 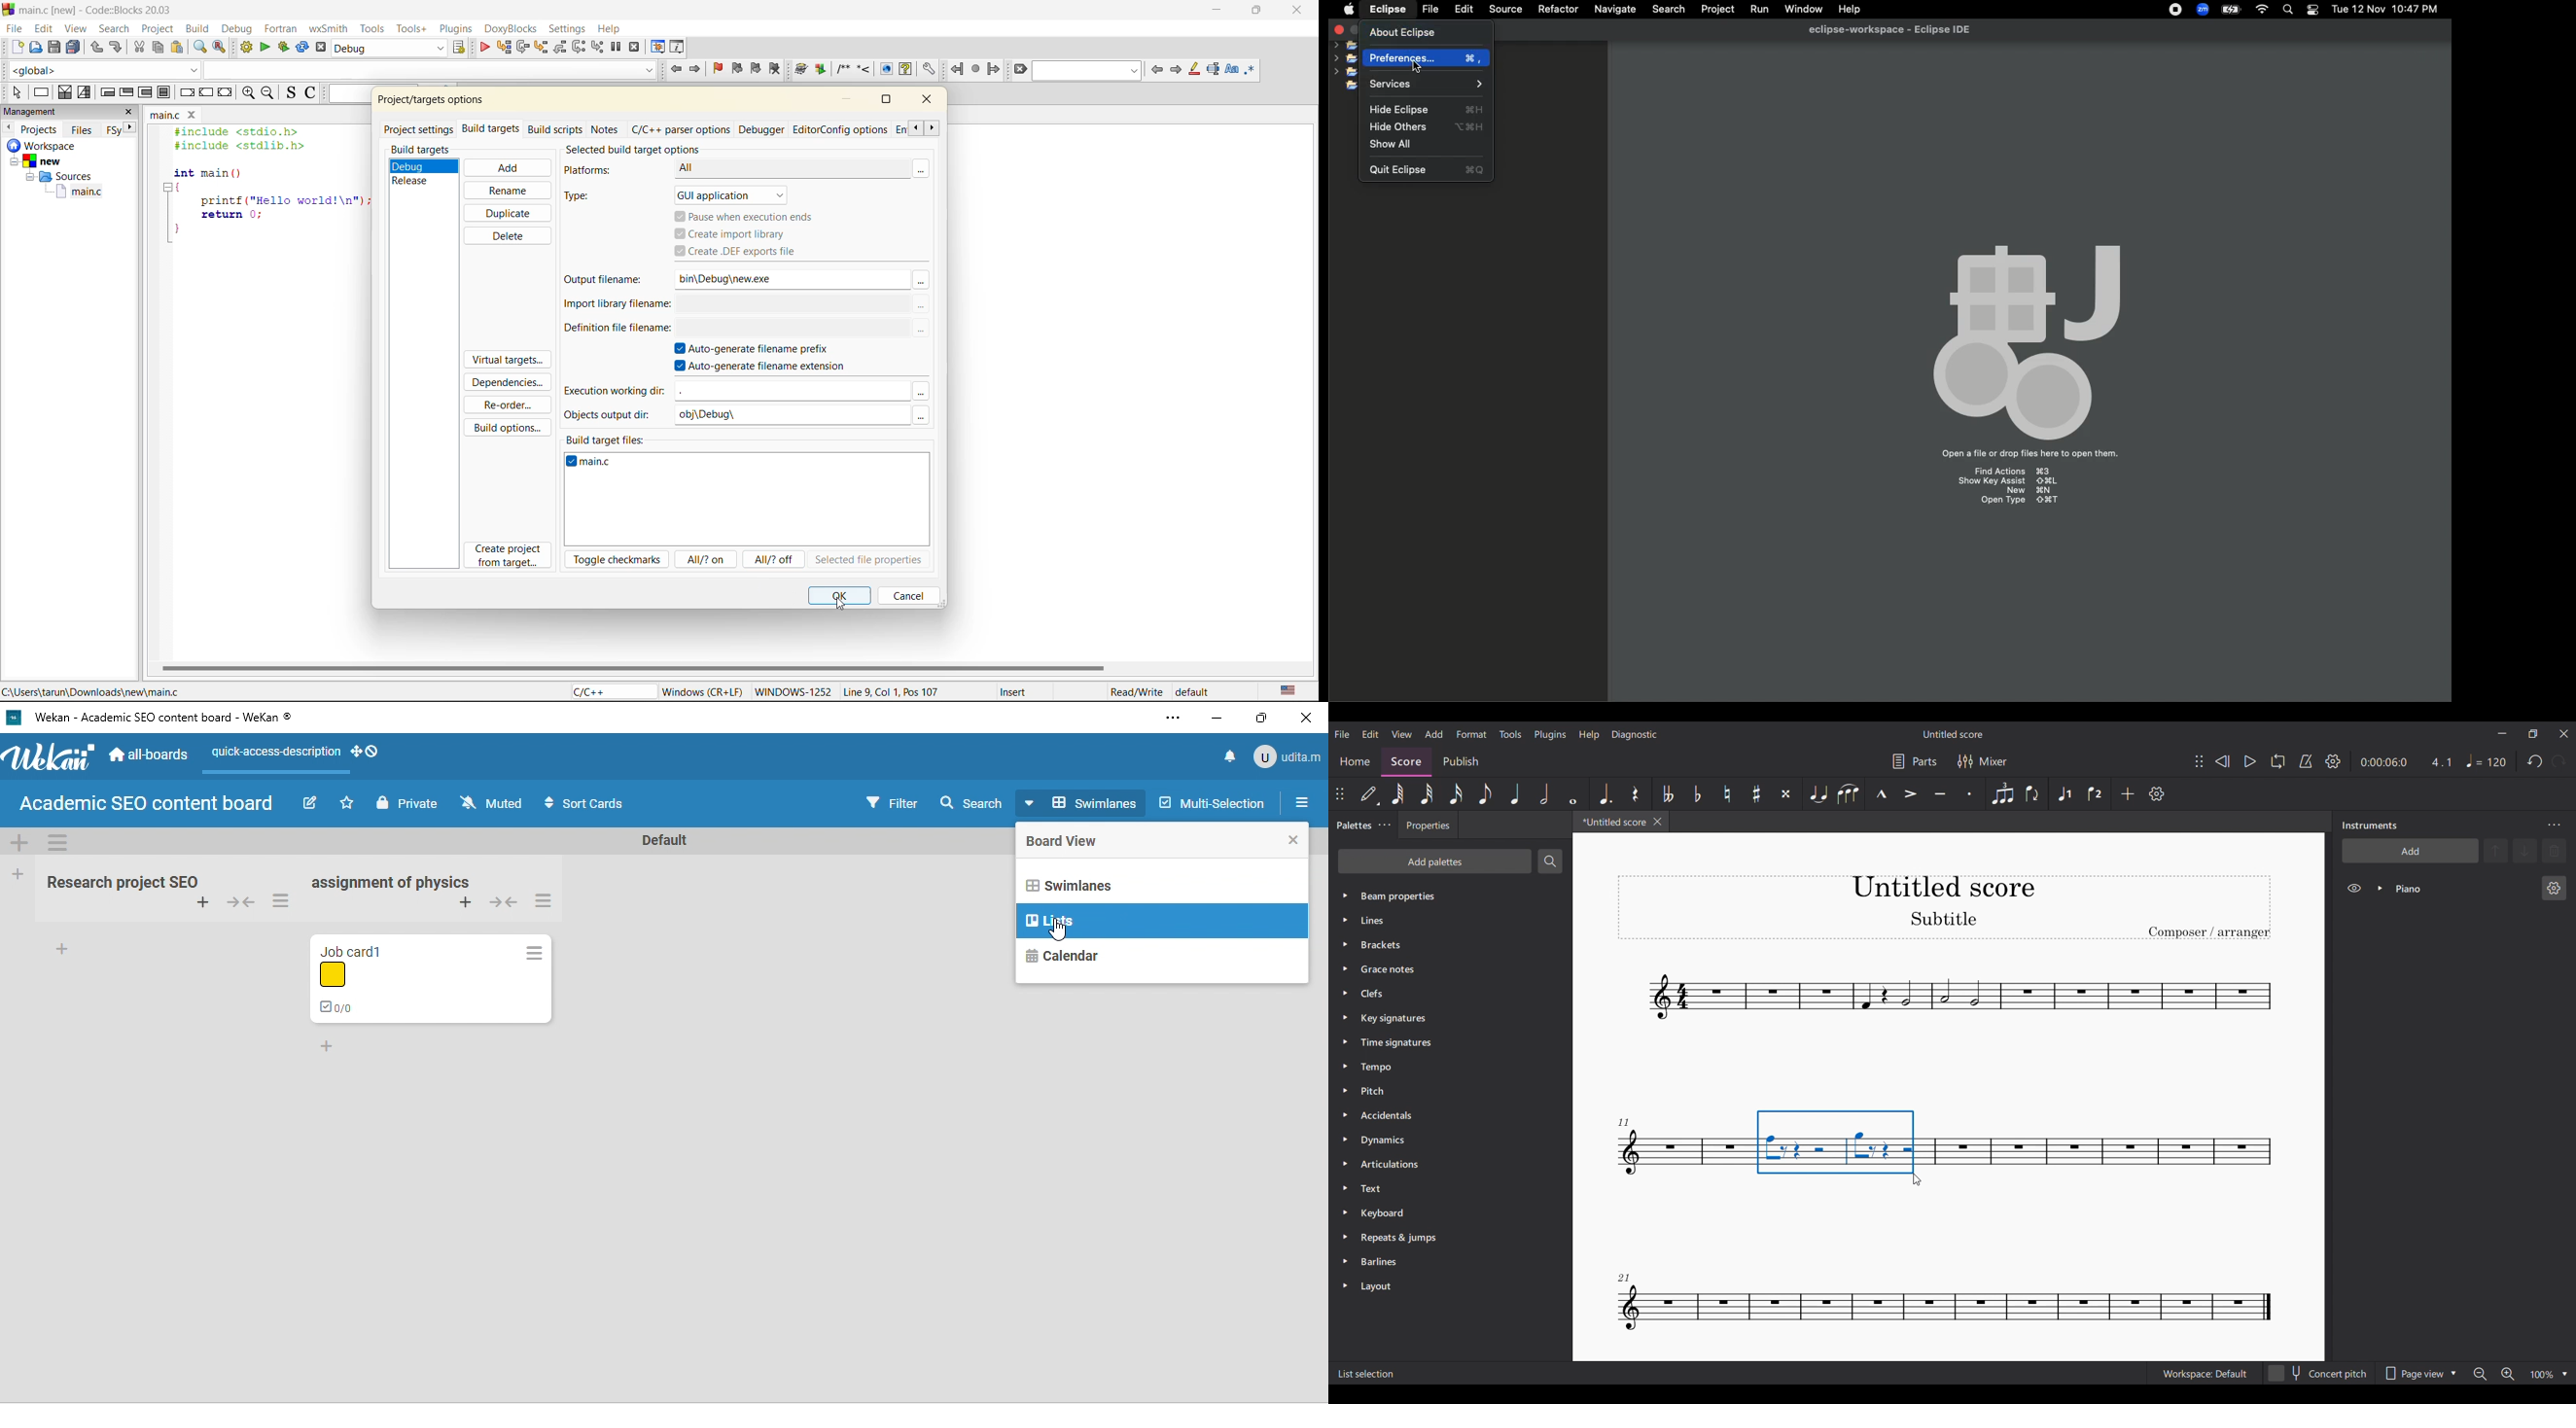 I want to click on Accidentals, so click(x=1437, y=1116).